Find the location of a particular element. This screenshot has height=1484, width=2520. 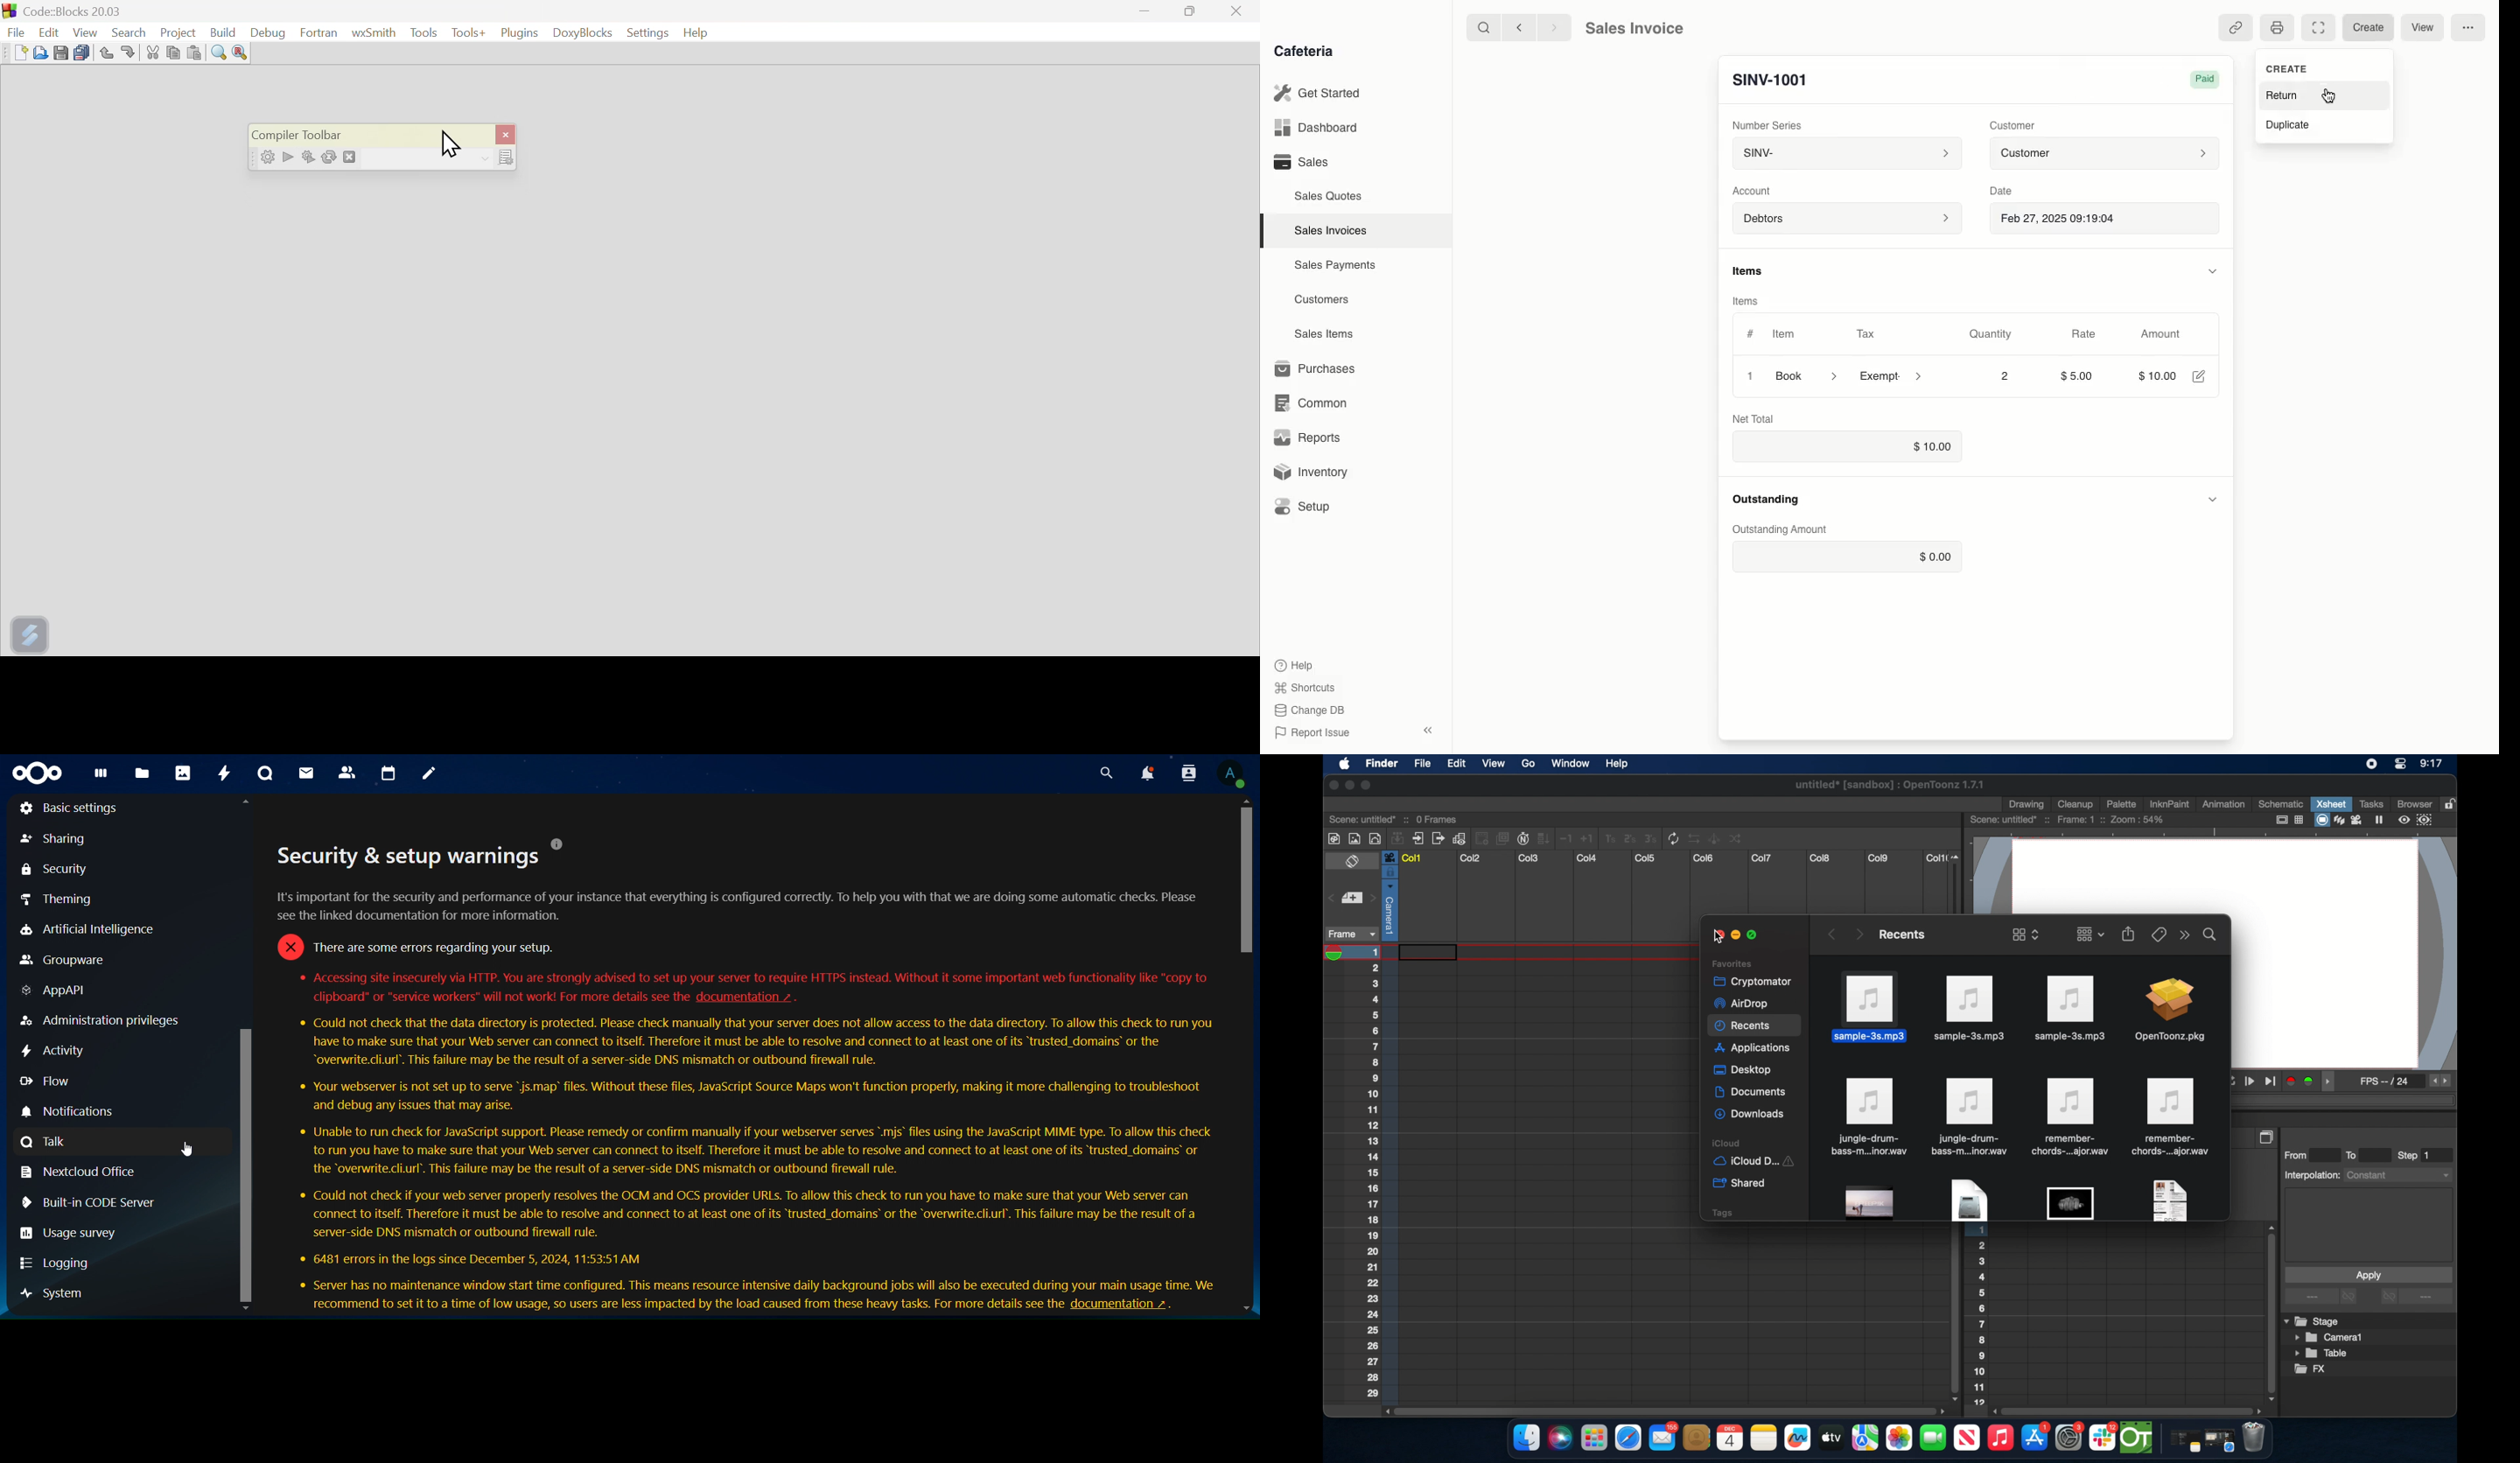

 is located at coordinates (423, 33).